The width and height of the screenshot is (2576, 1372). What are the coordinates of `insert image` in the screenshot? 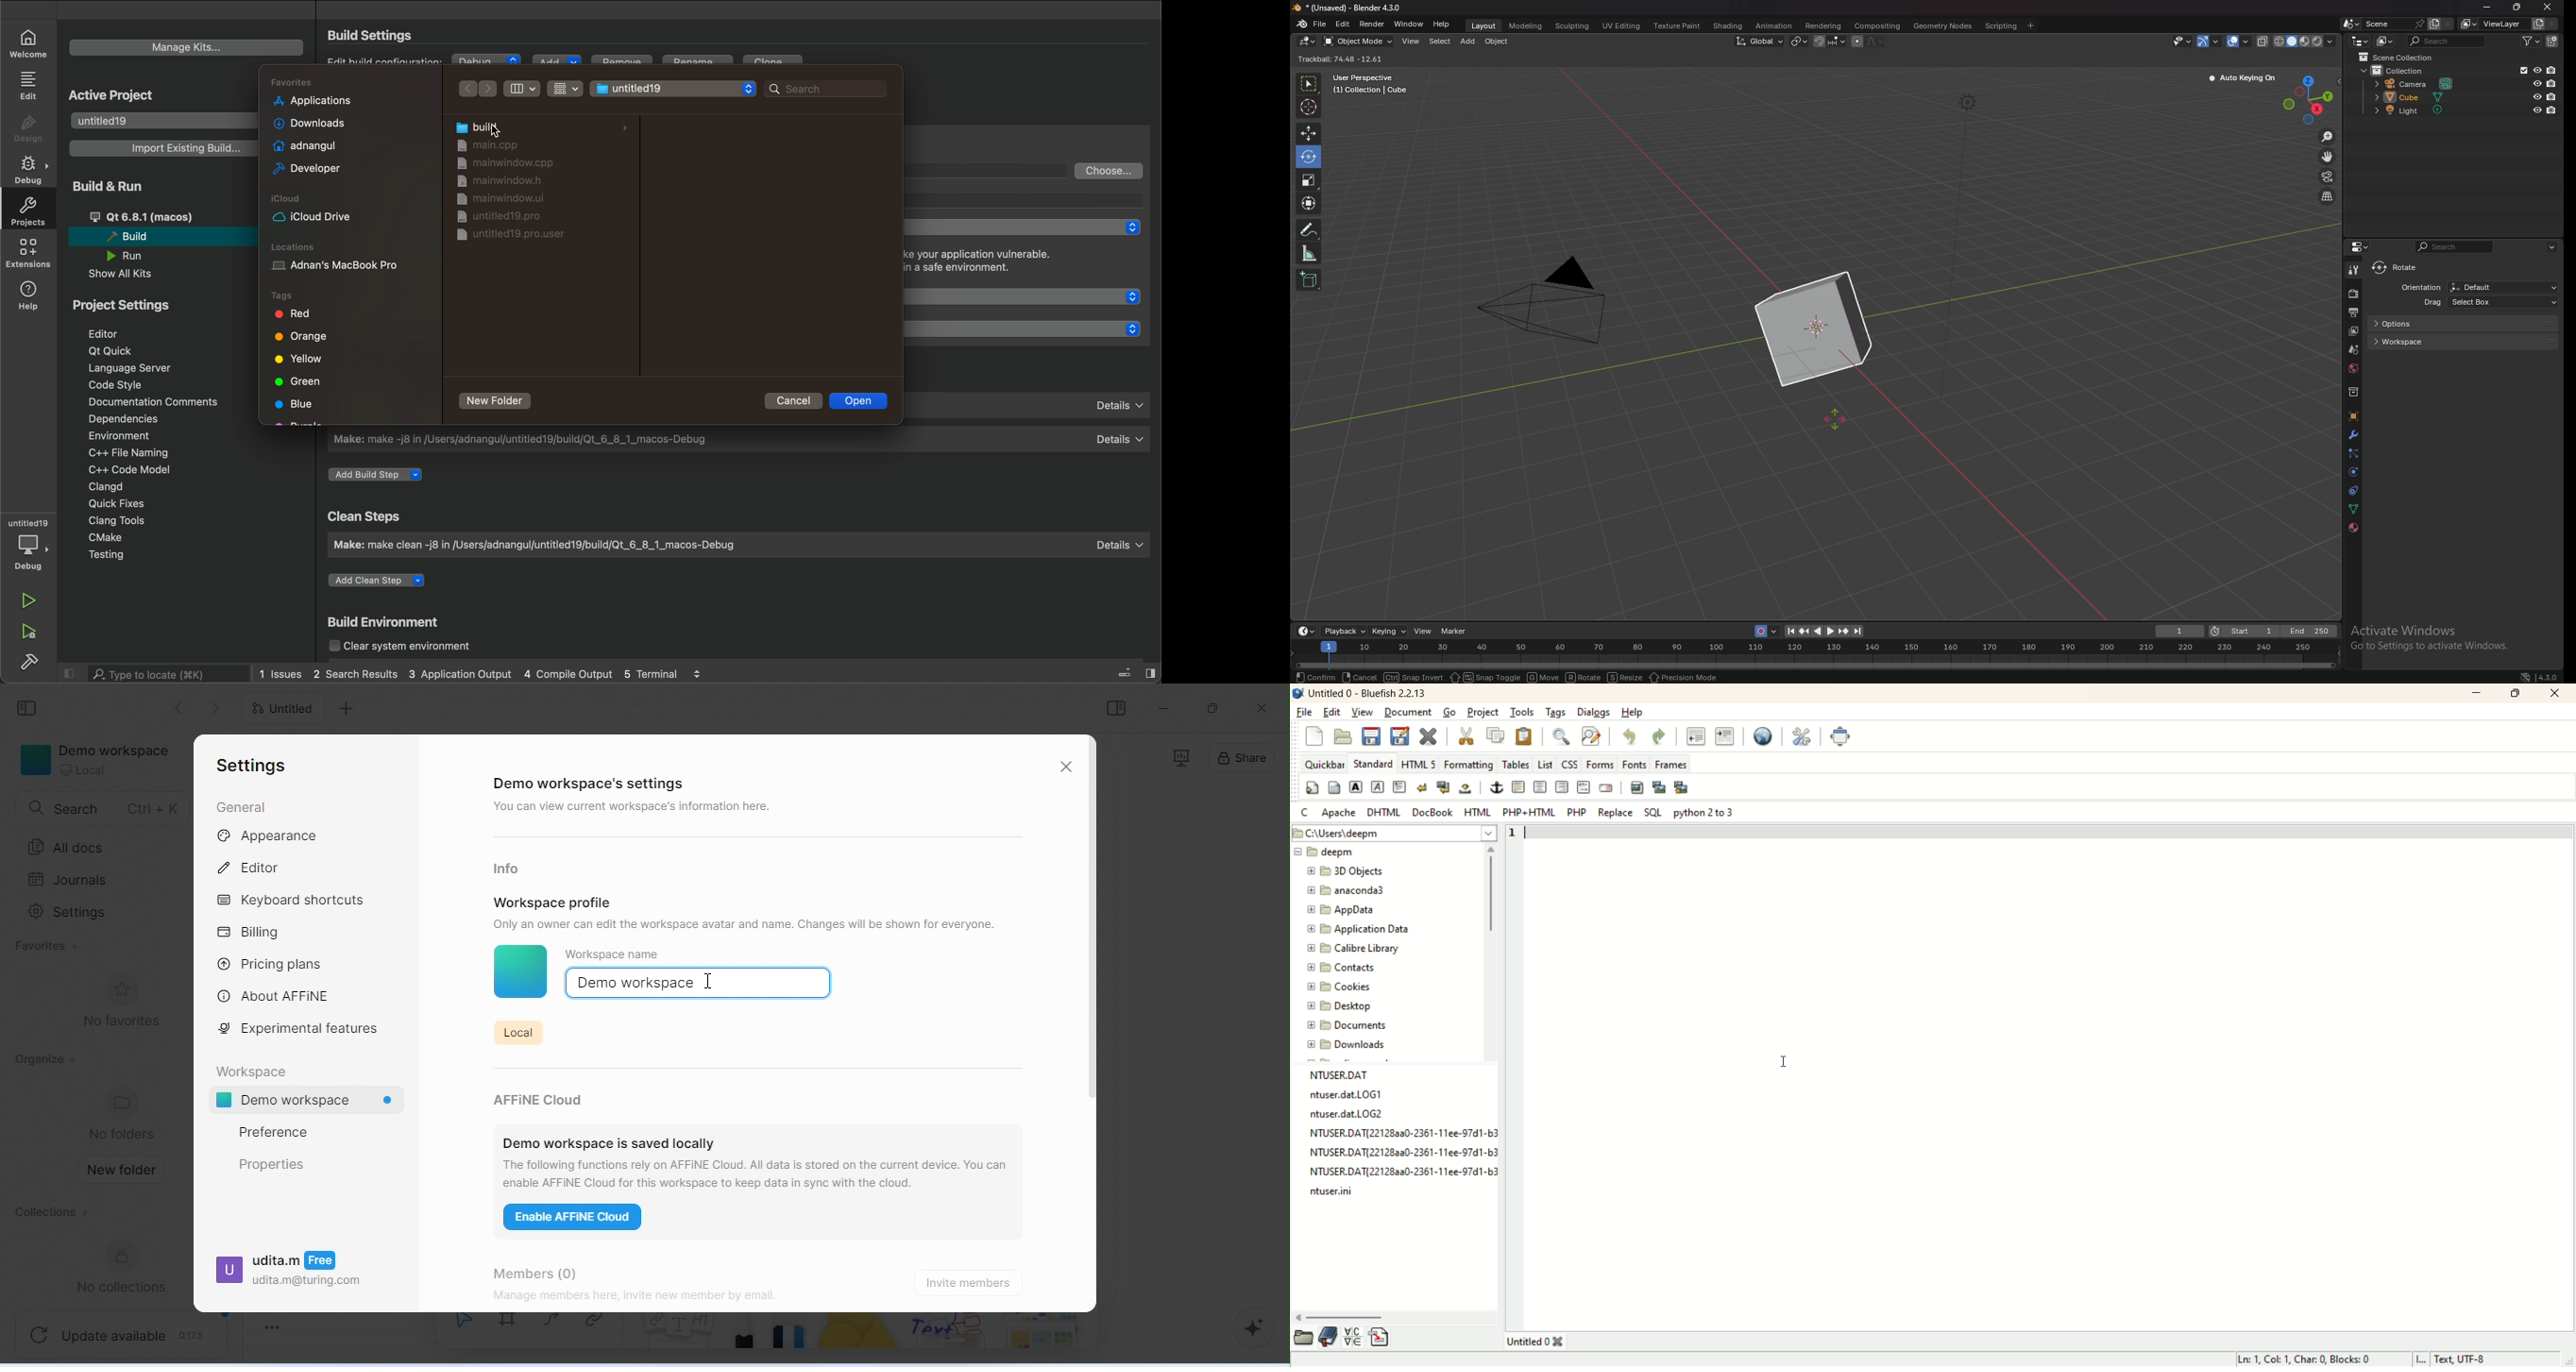 It's located at (1636, 787).